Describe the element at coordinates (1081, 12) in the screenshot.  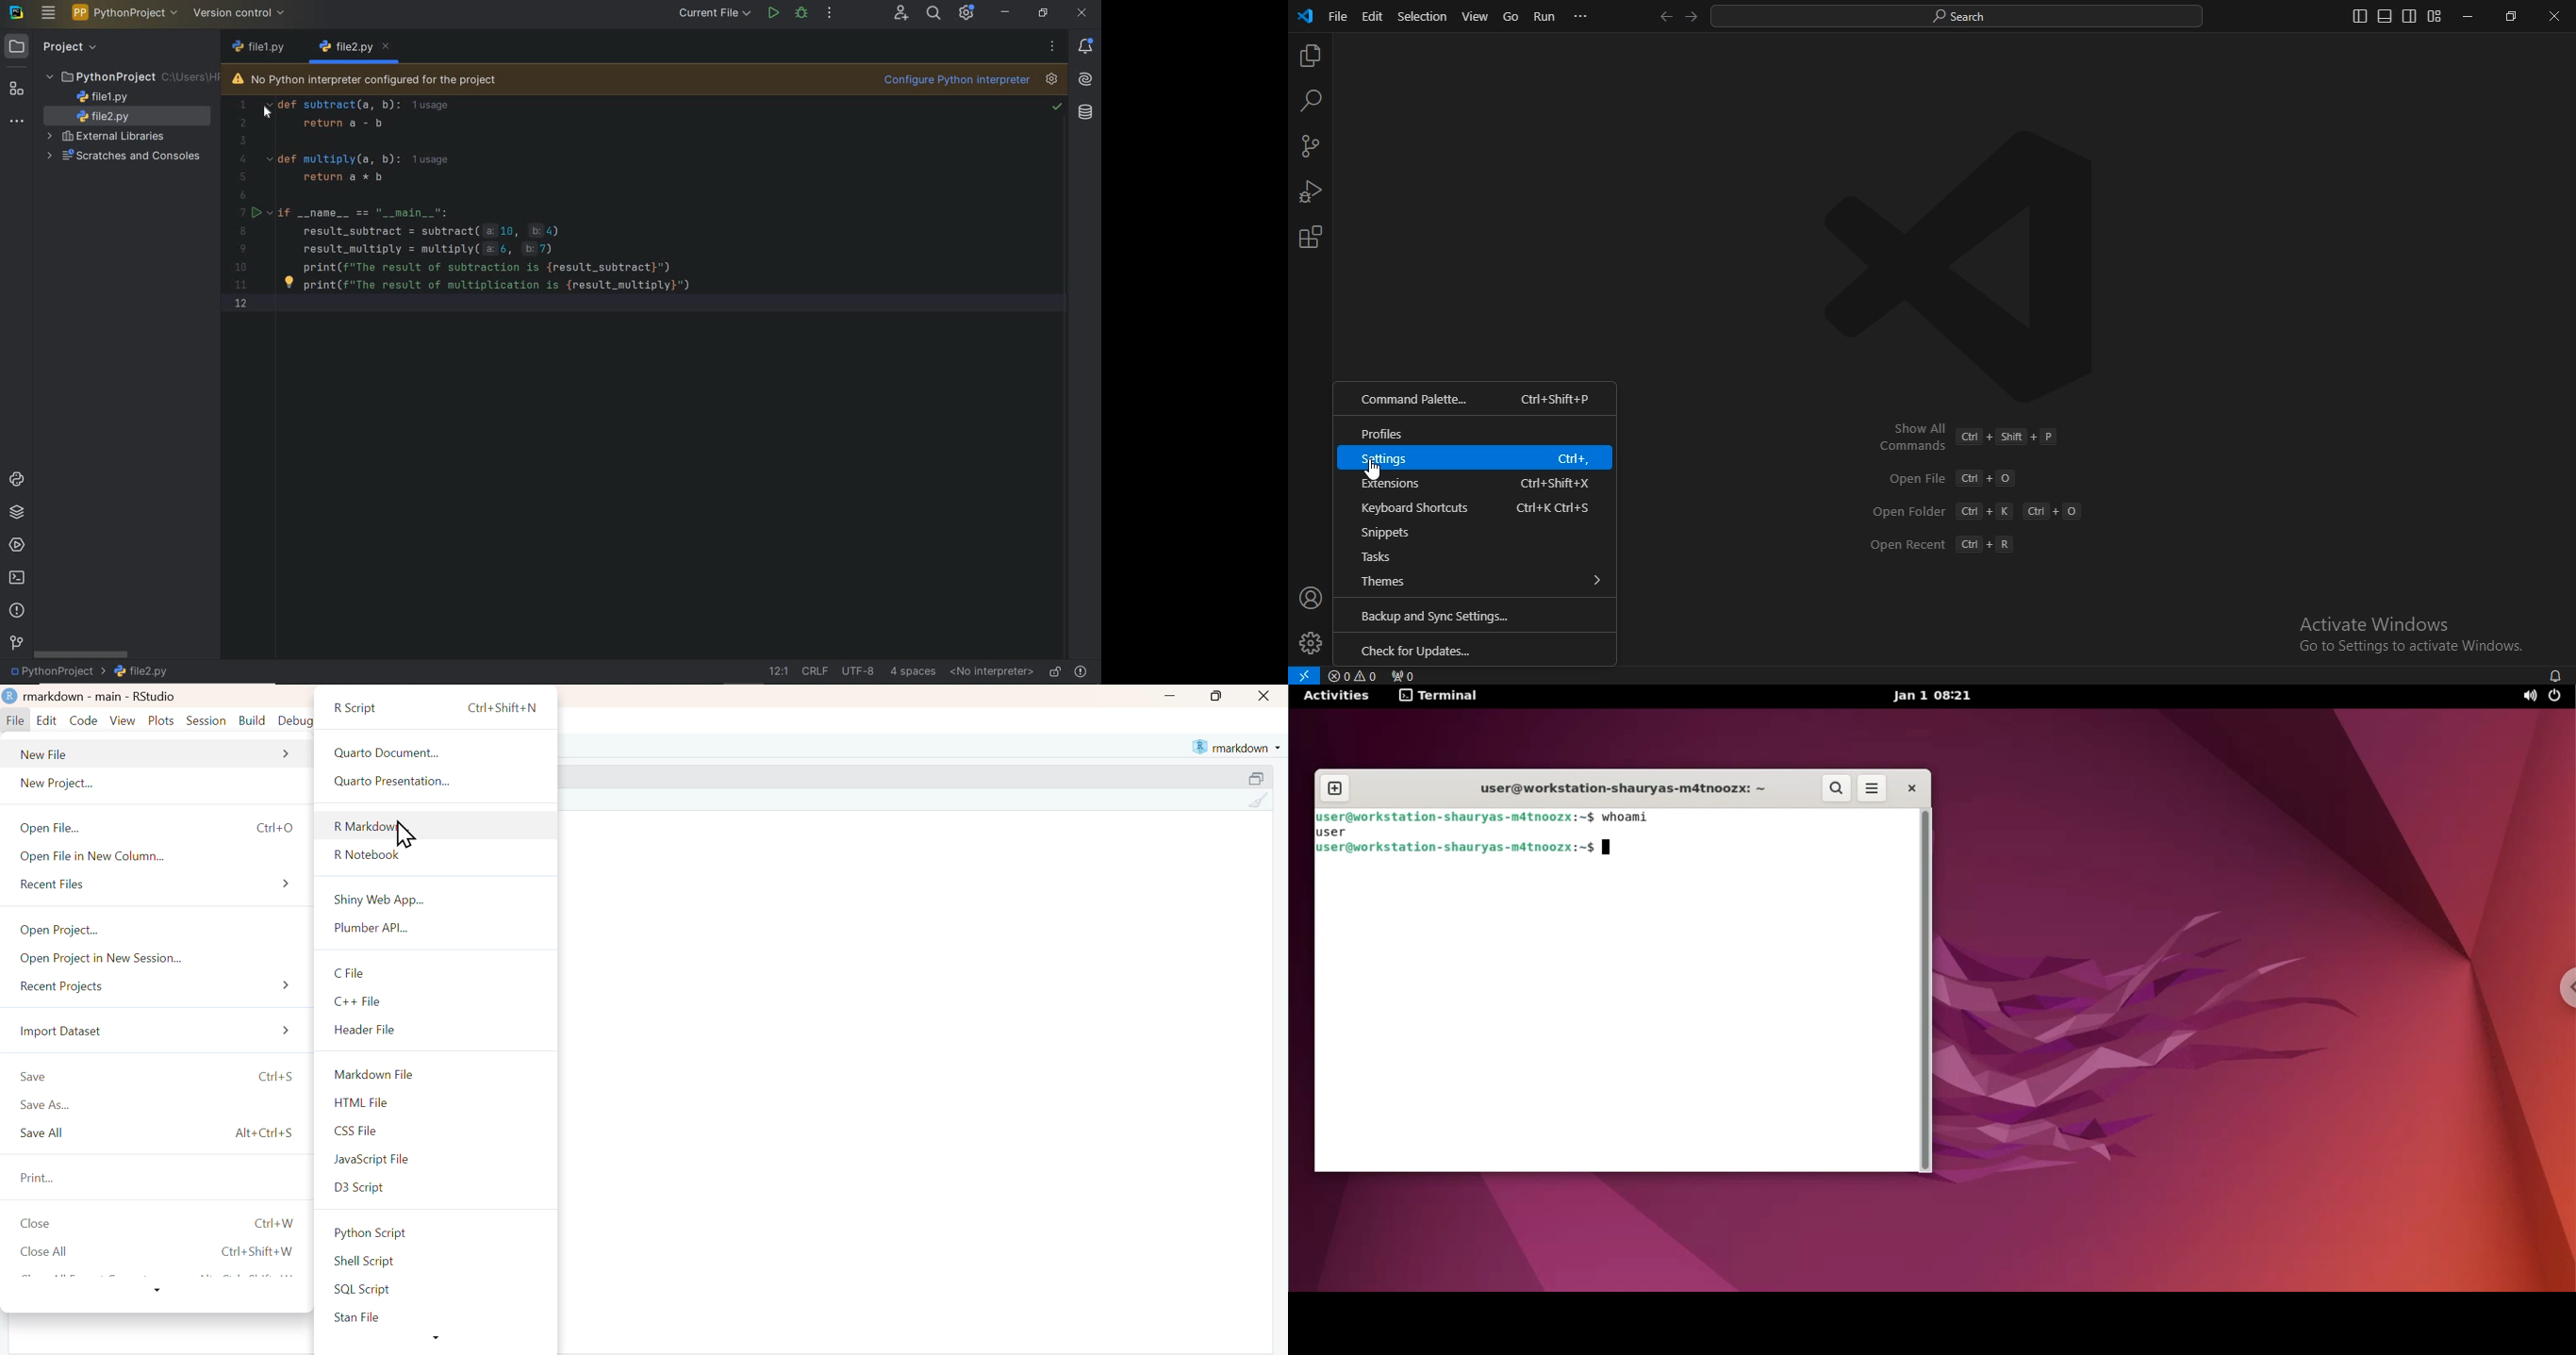
I see `close` at that location.